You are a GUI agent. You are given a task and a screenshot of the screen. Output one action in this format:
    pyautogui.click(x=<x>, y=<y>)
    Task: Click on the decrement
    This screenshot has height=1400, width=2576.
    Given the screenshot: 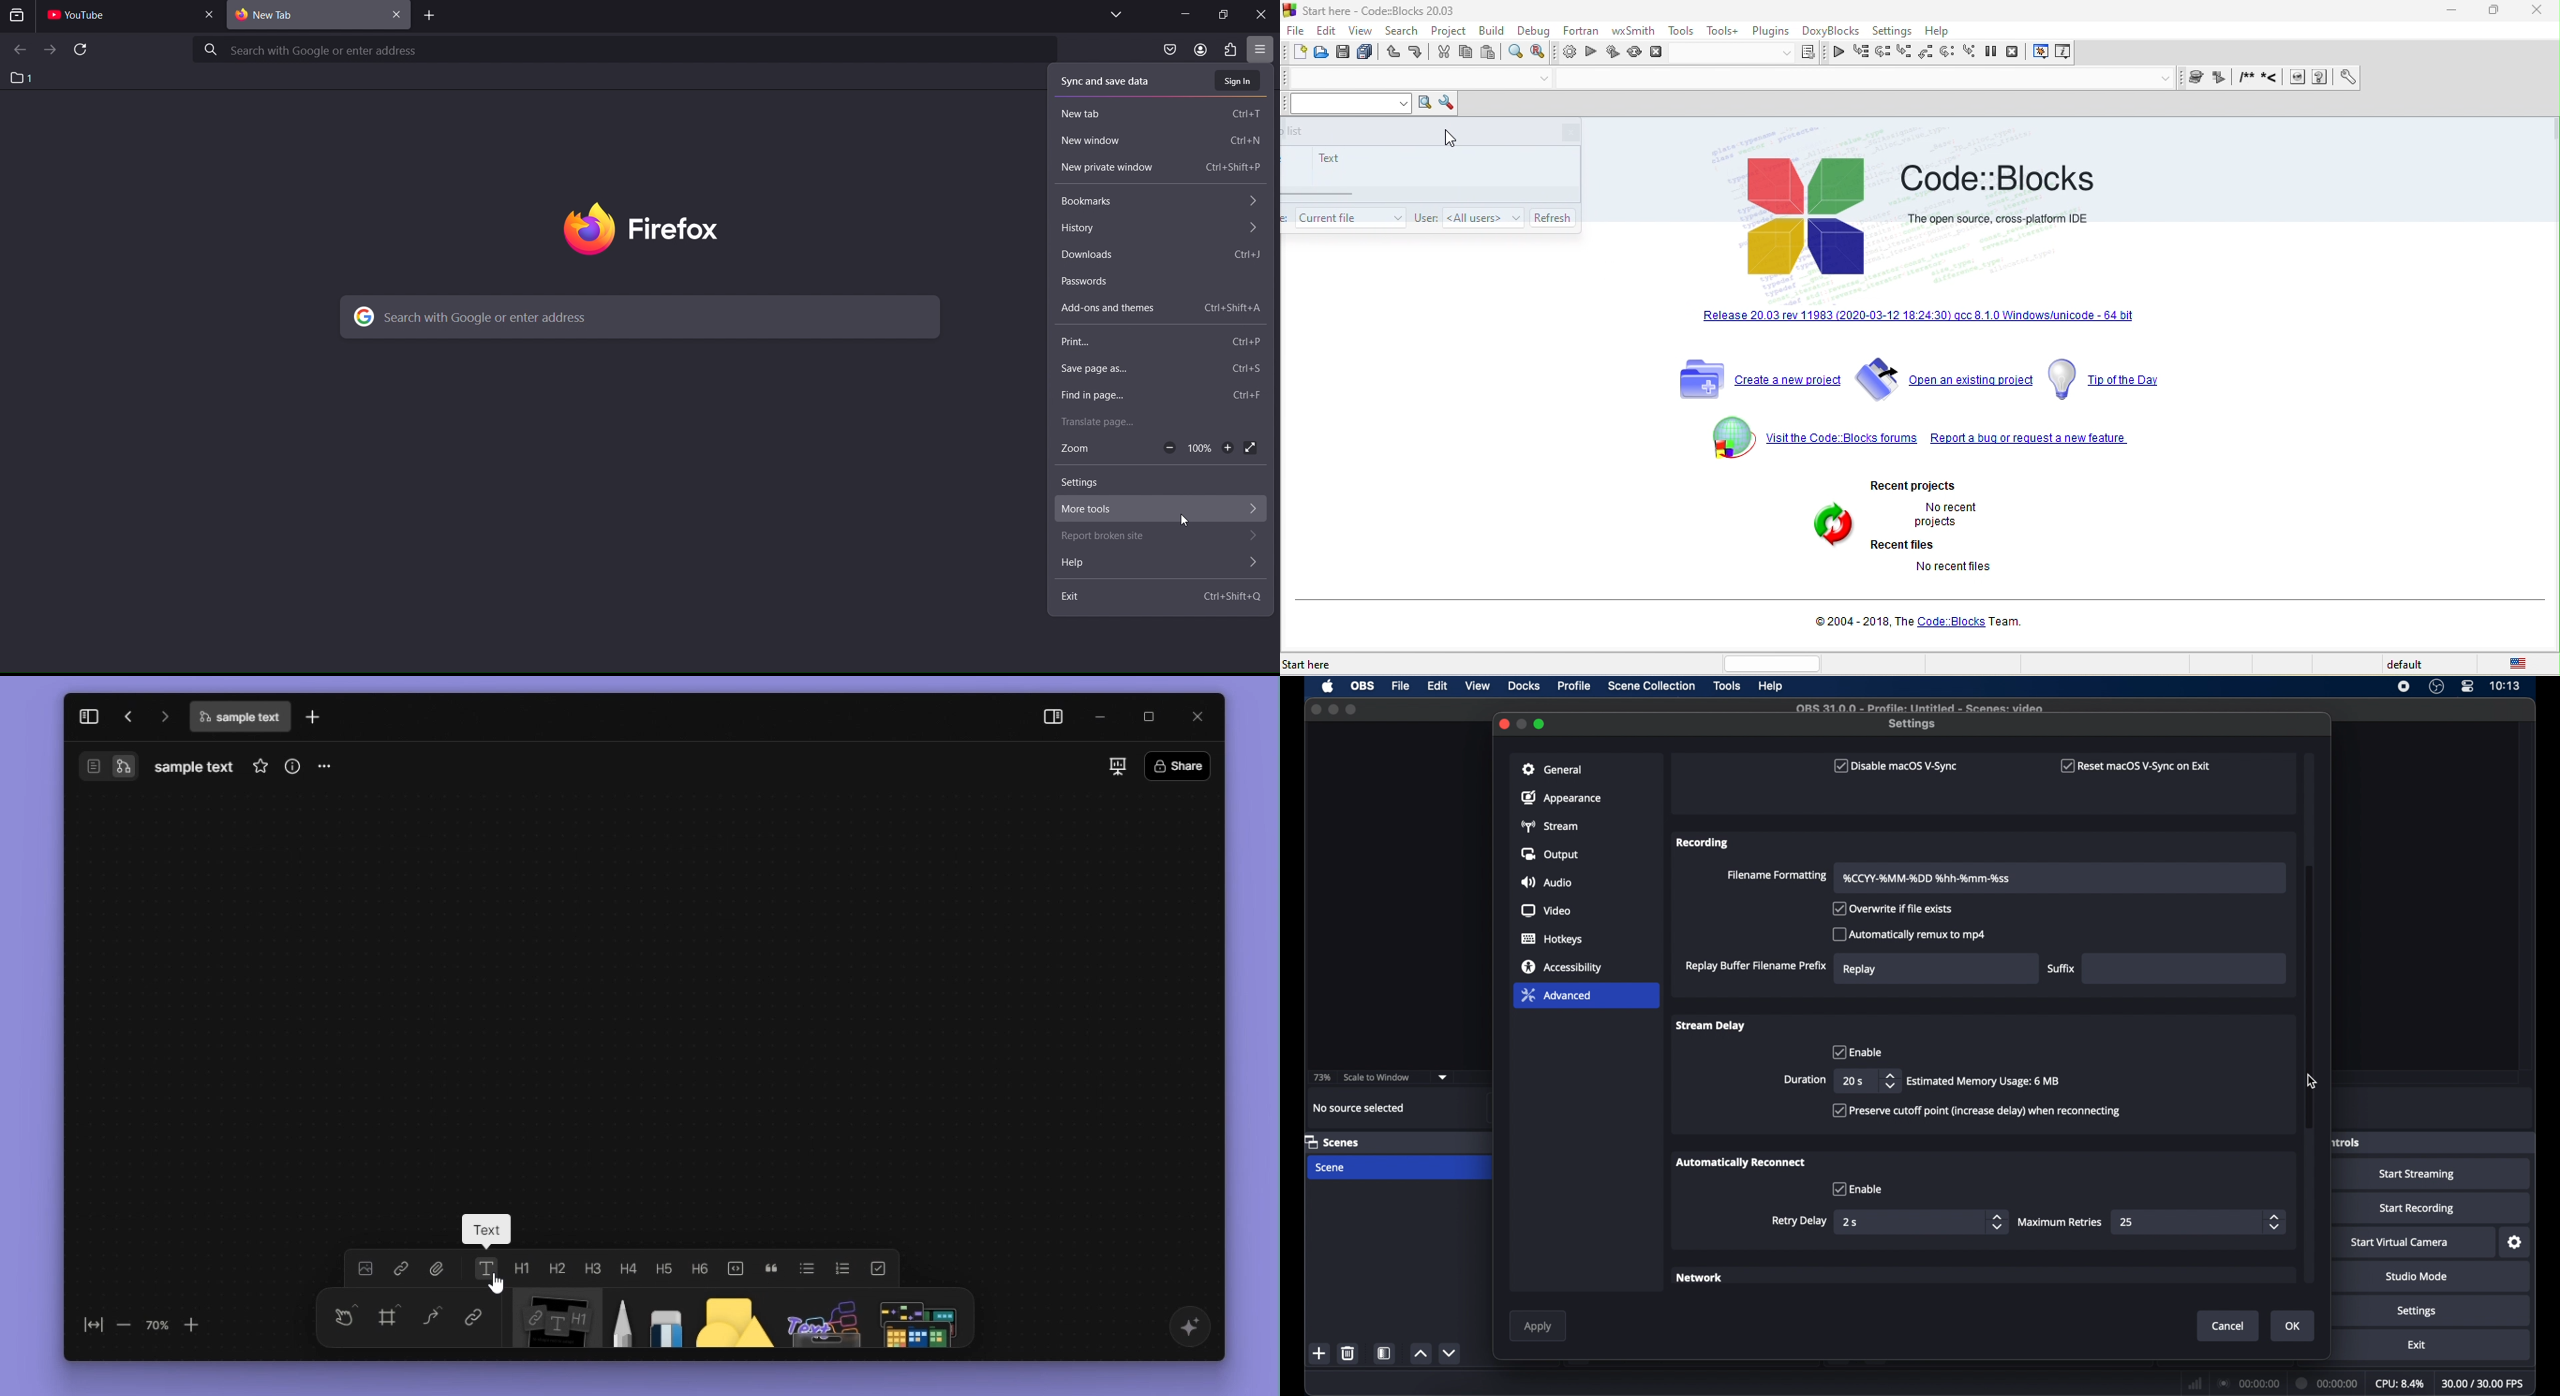 What is the action you would take?
    pyautogui.click(x=1449, y=1353)
    